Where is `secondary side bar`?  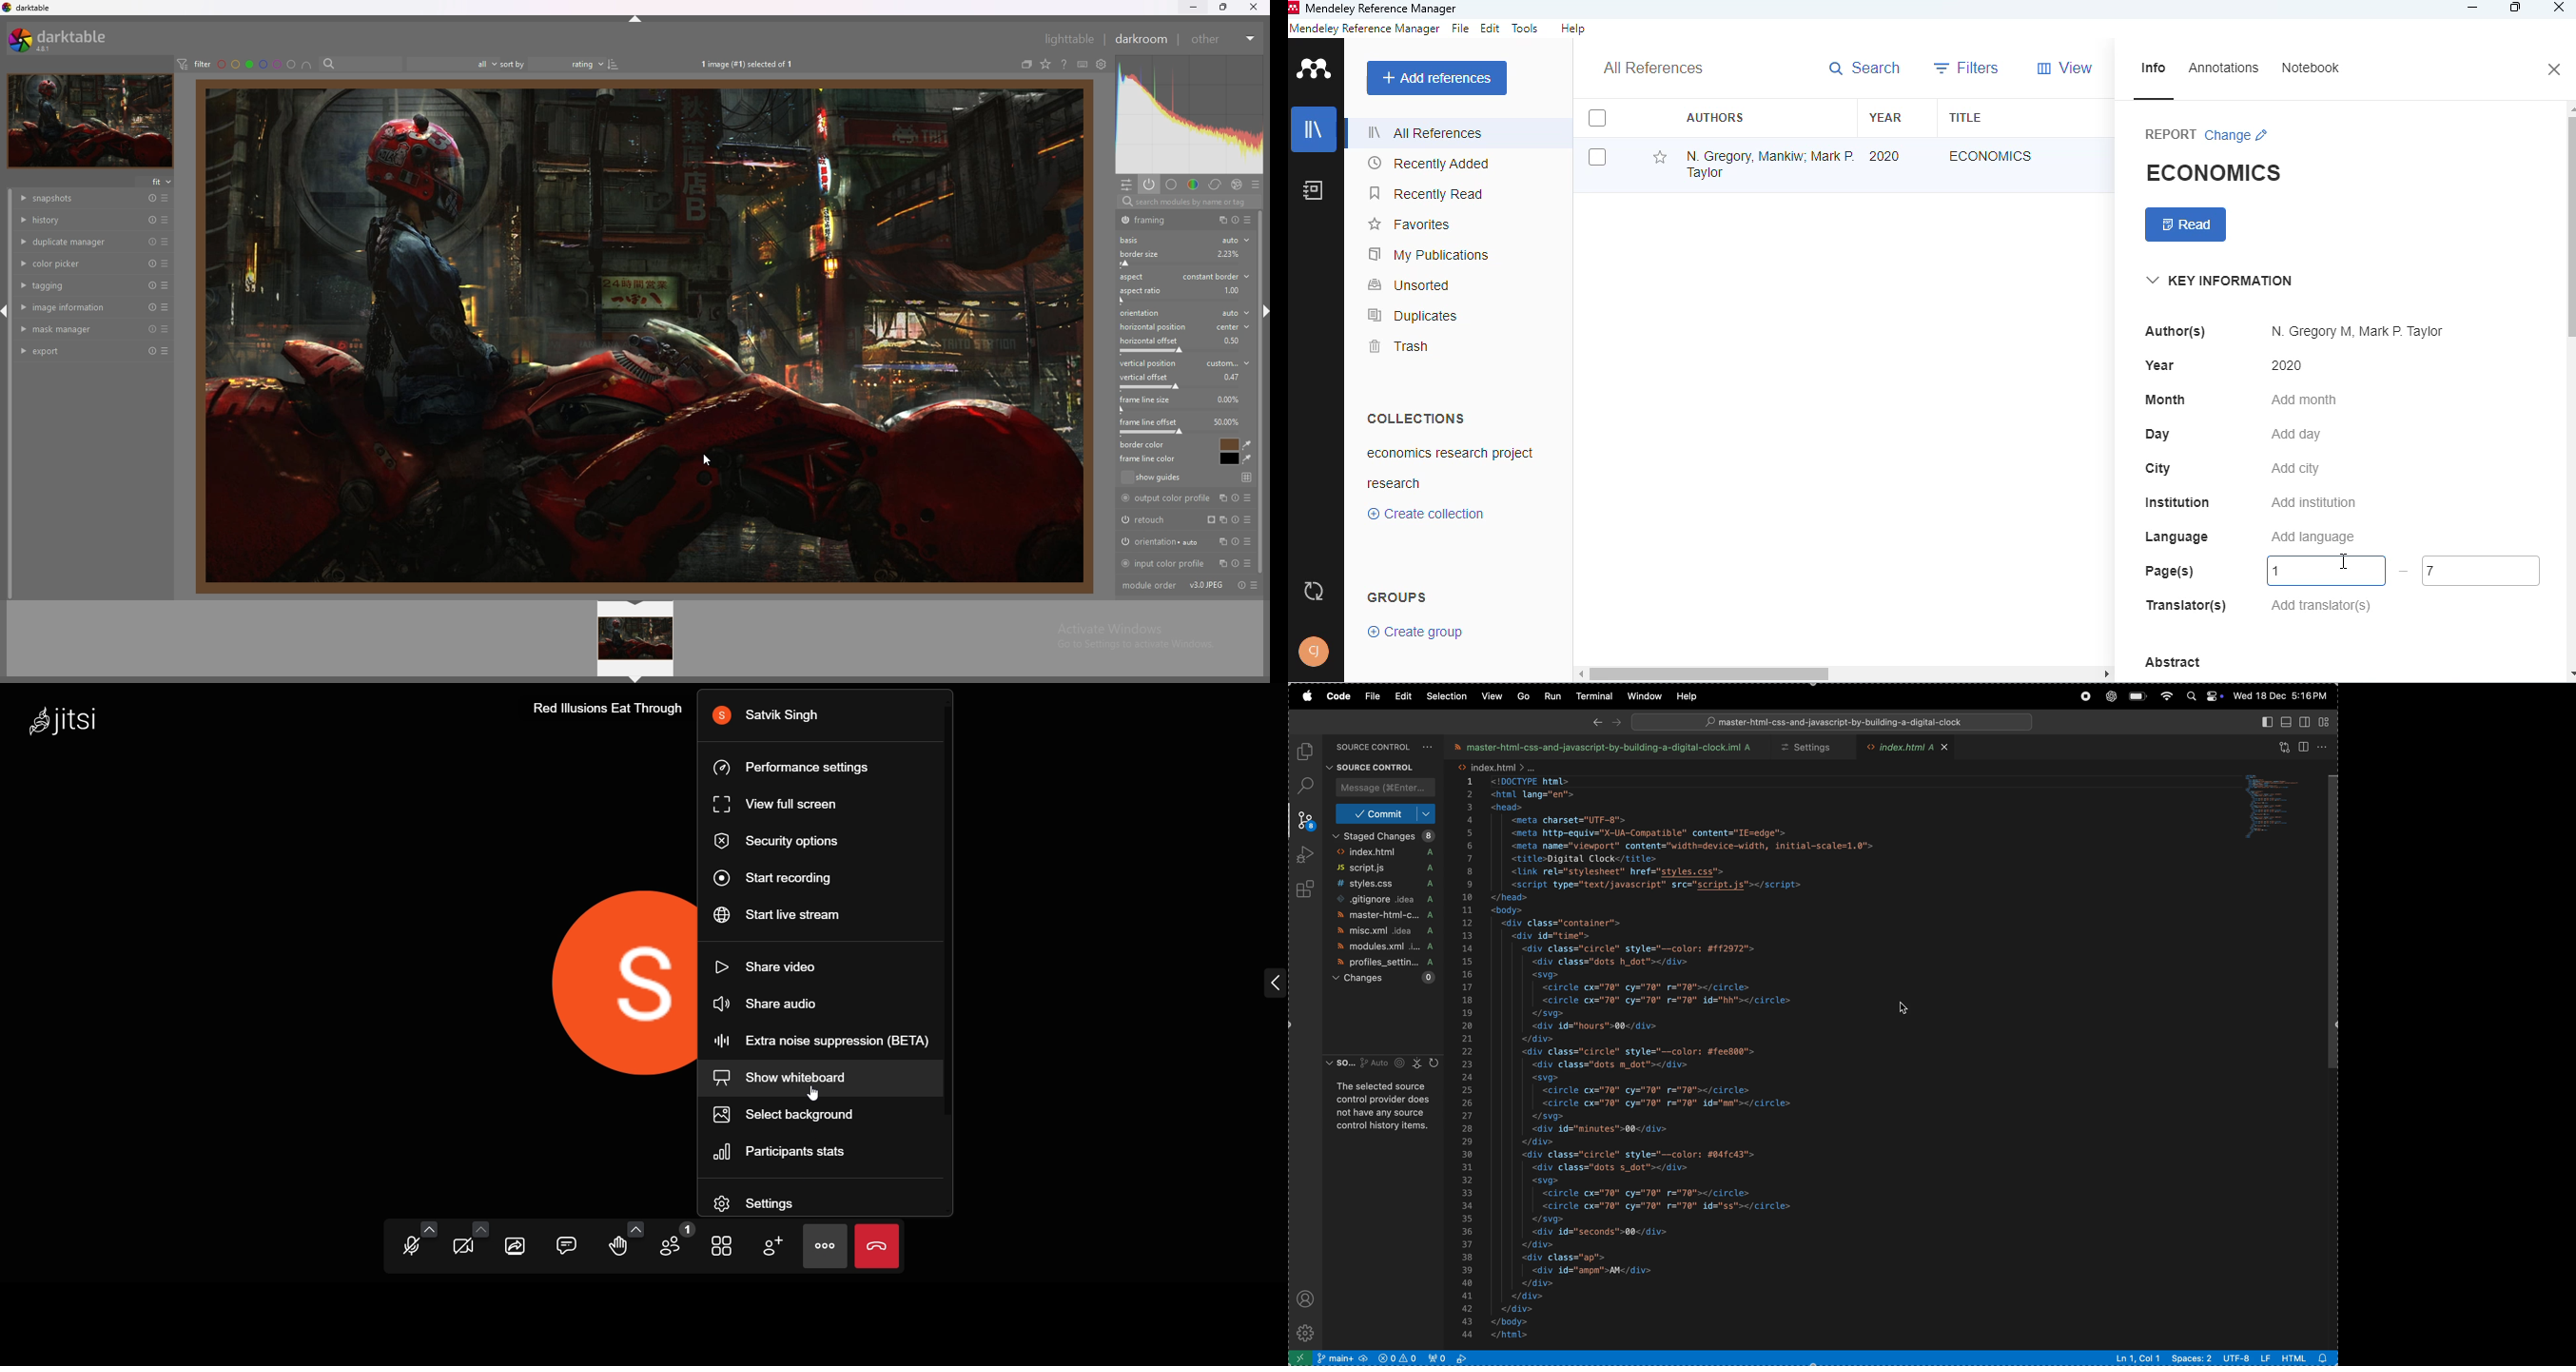
secondary side bar is located at coordinates (2303, 723).